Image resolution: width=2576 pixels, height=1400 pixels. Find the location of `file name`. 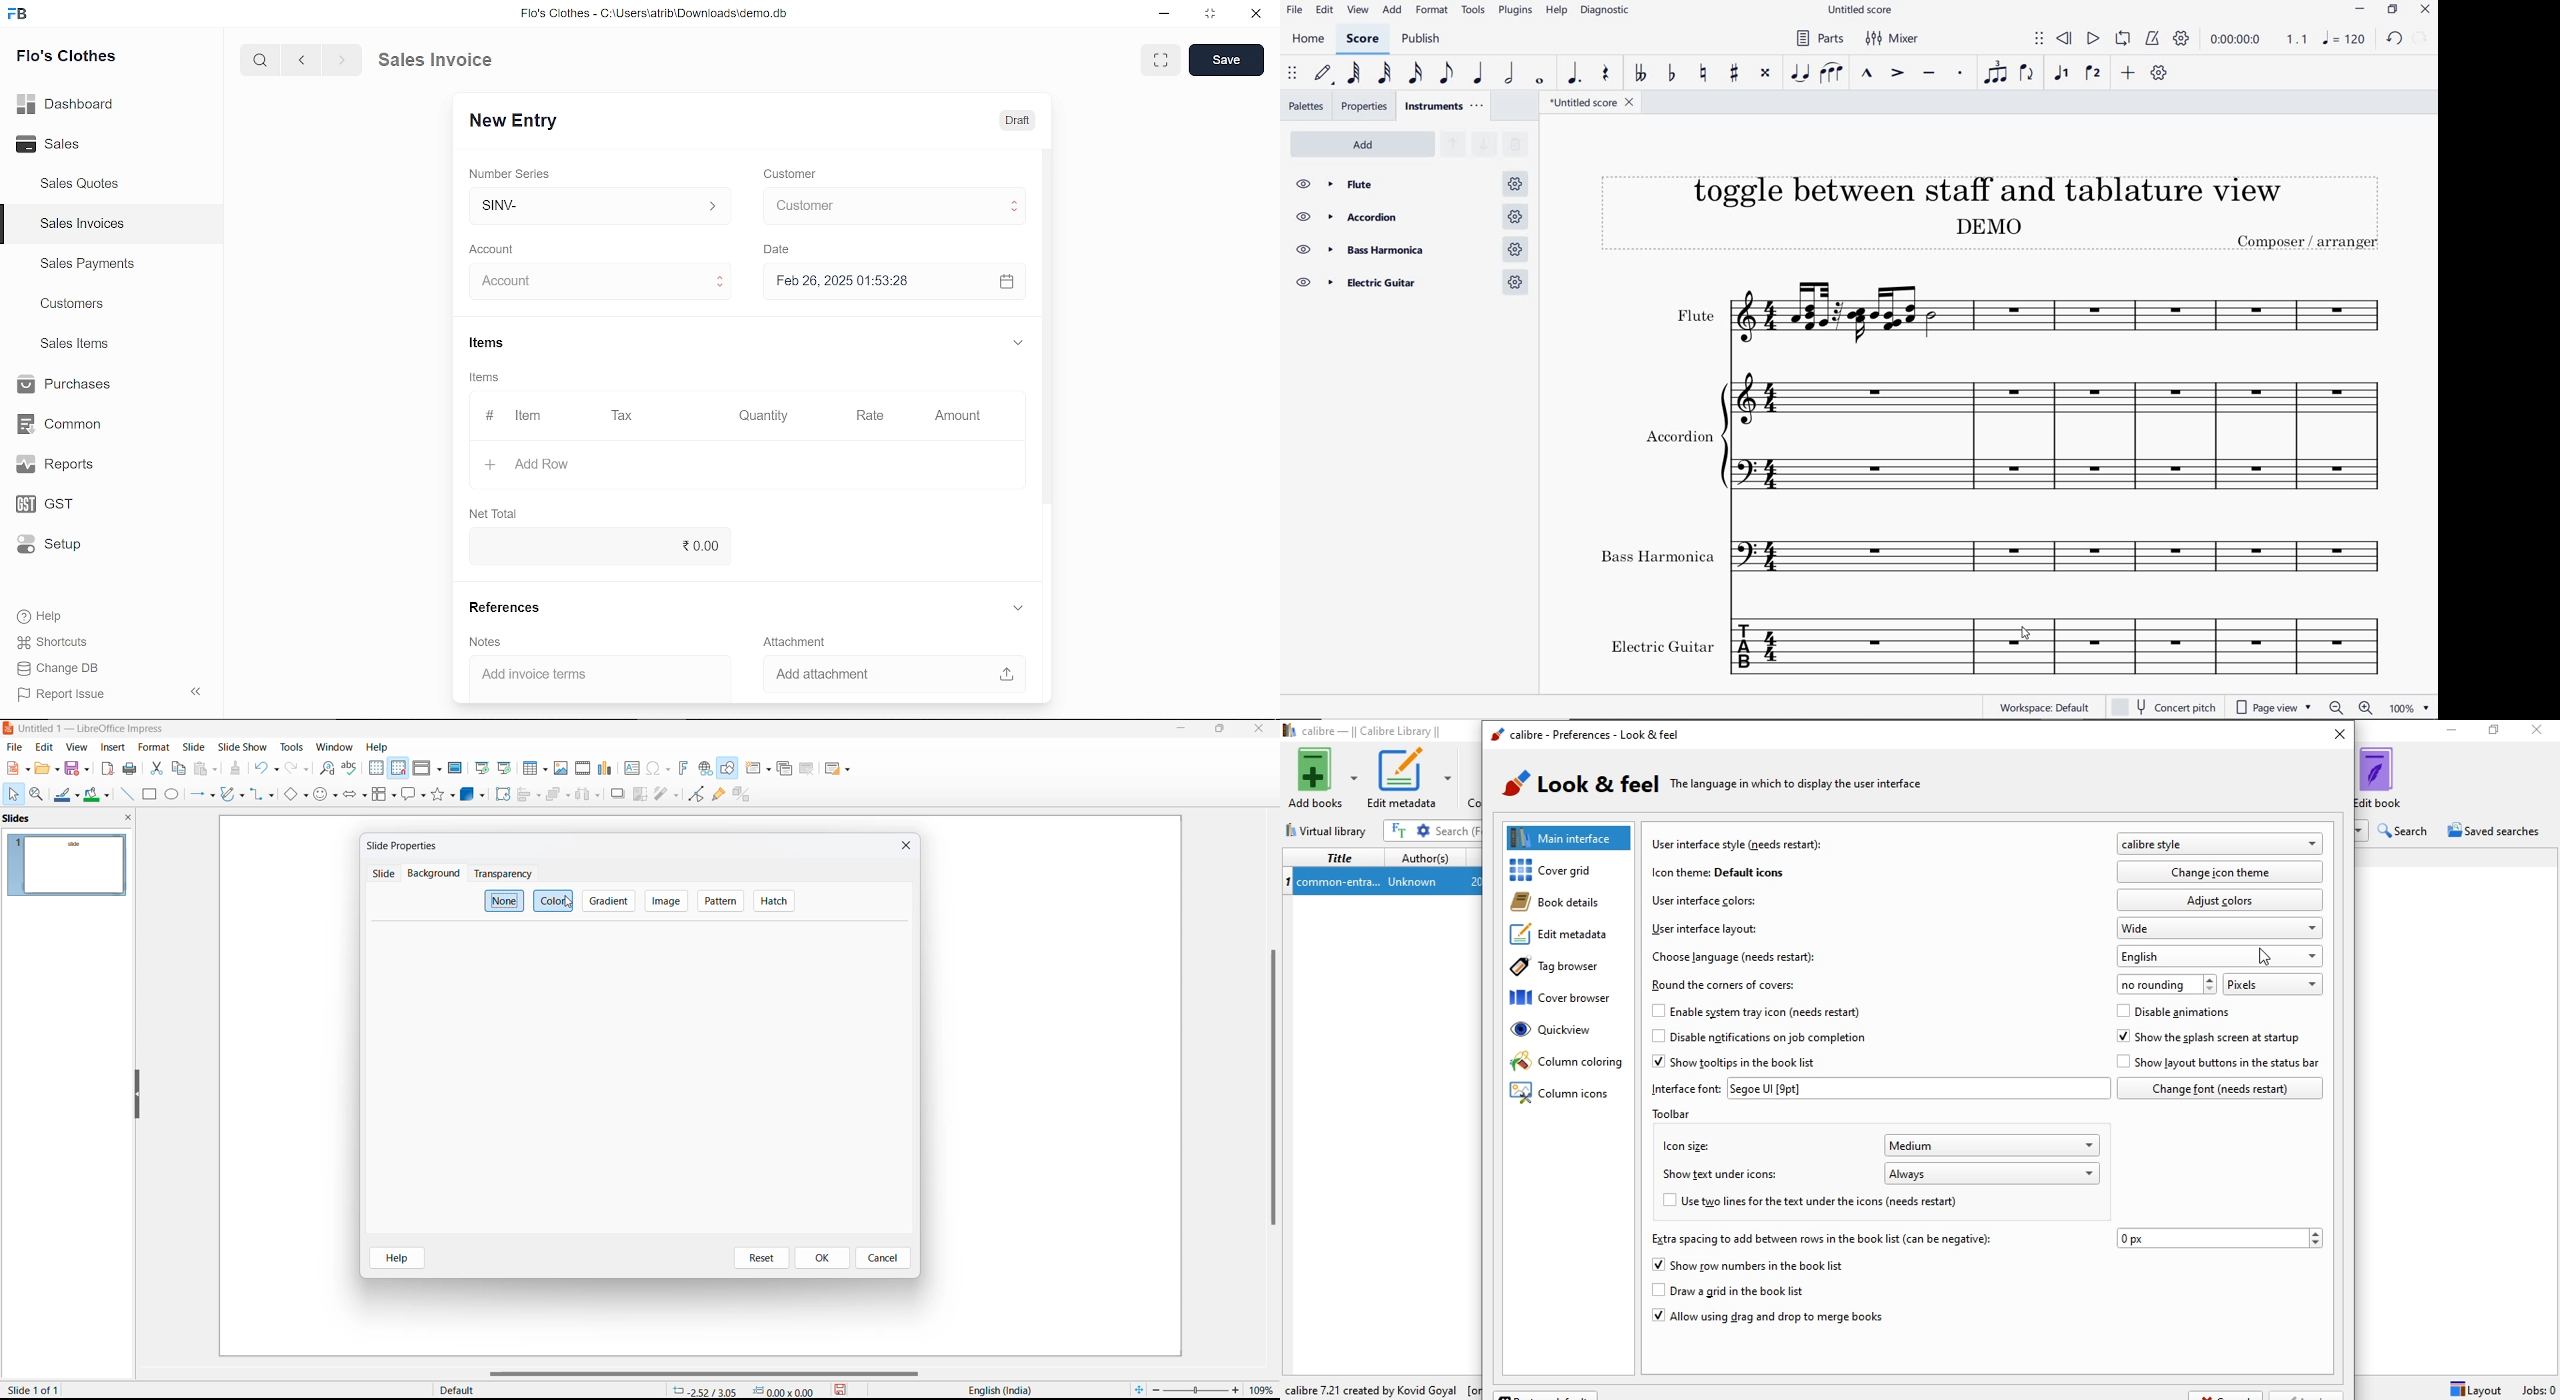

file name is located at coordinates (1594, 105).